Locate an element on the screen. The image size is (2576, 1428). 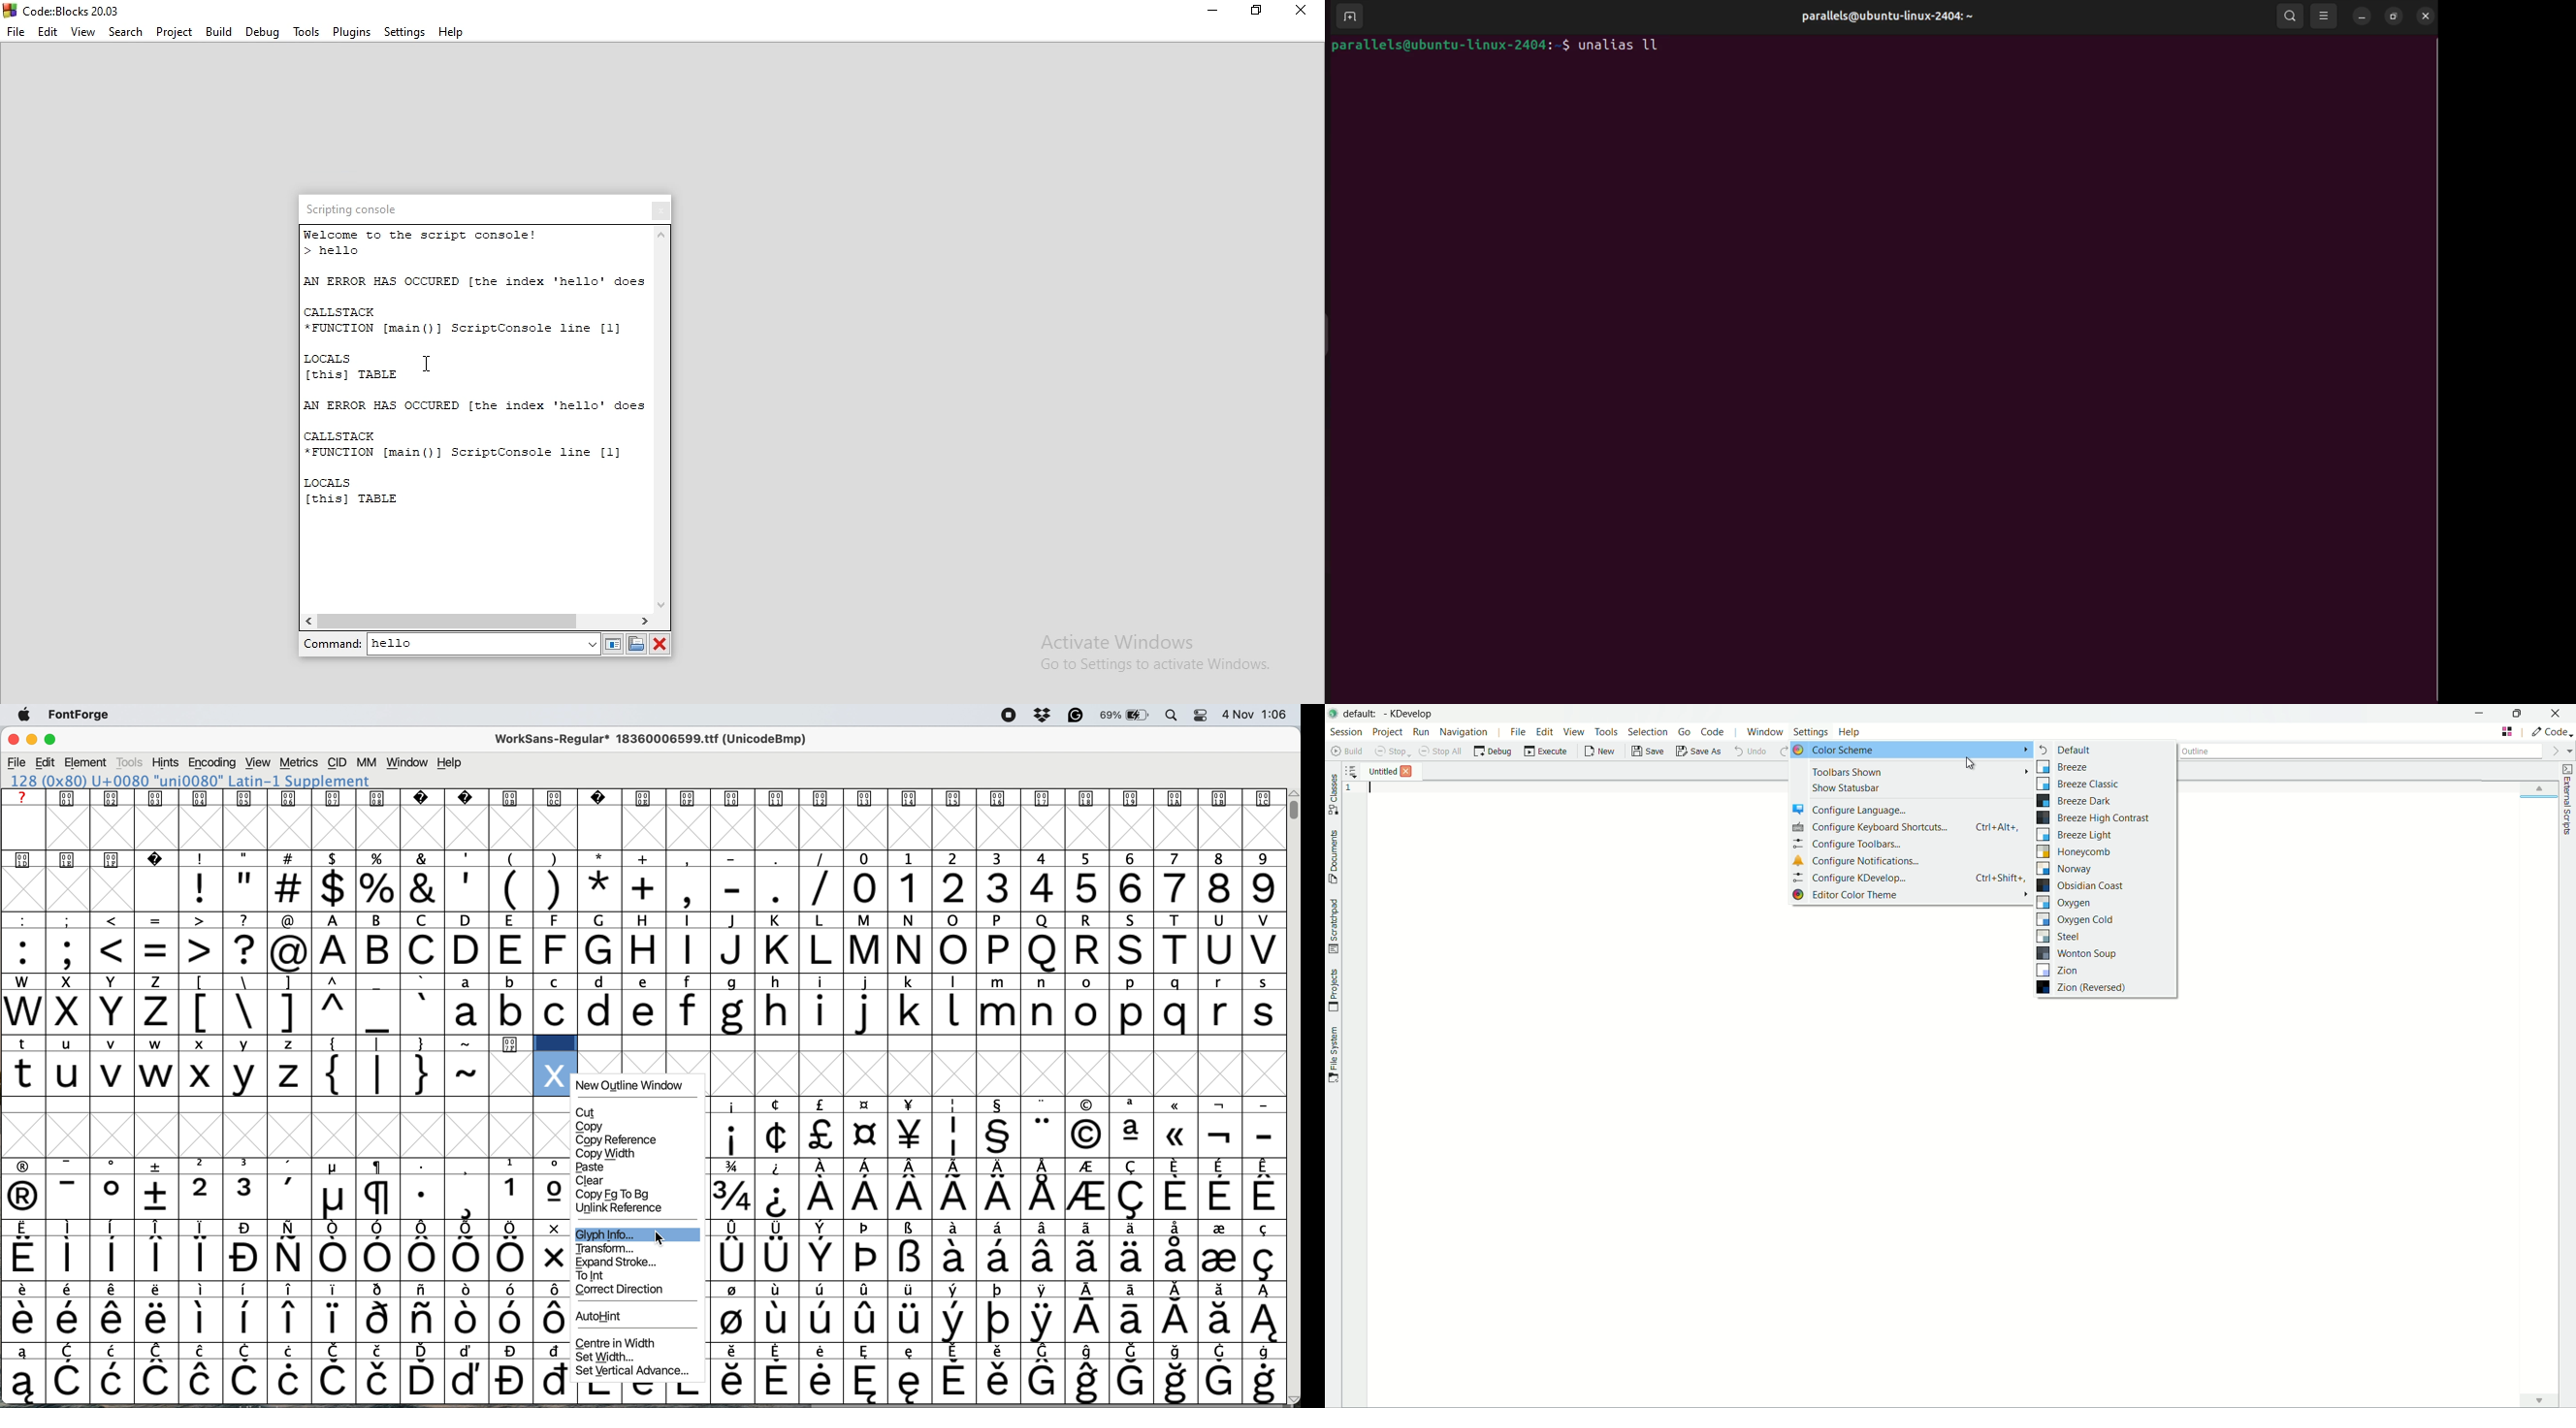
set width... is located at coordinates (604, 1357).